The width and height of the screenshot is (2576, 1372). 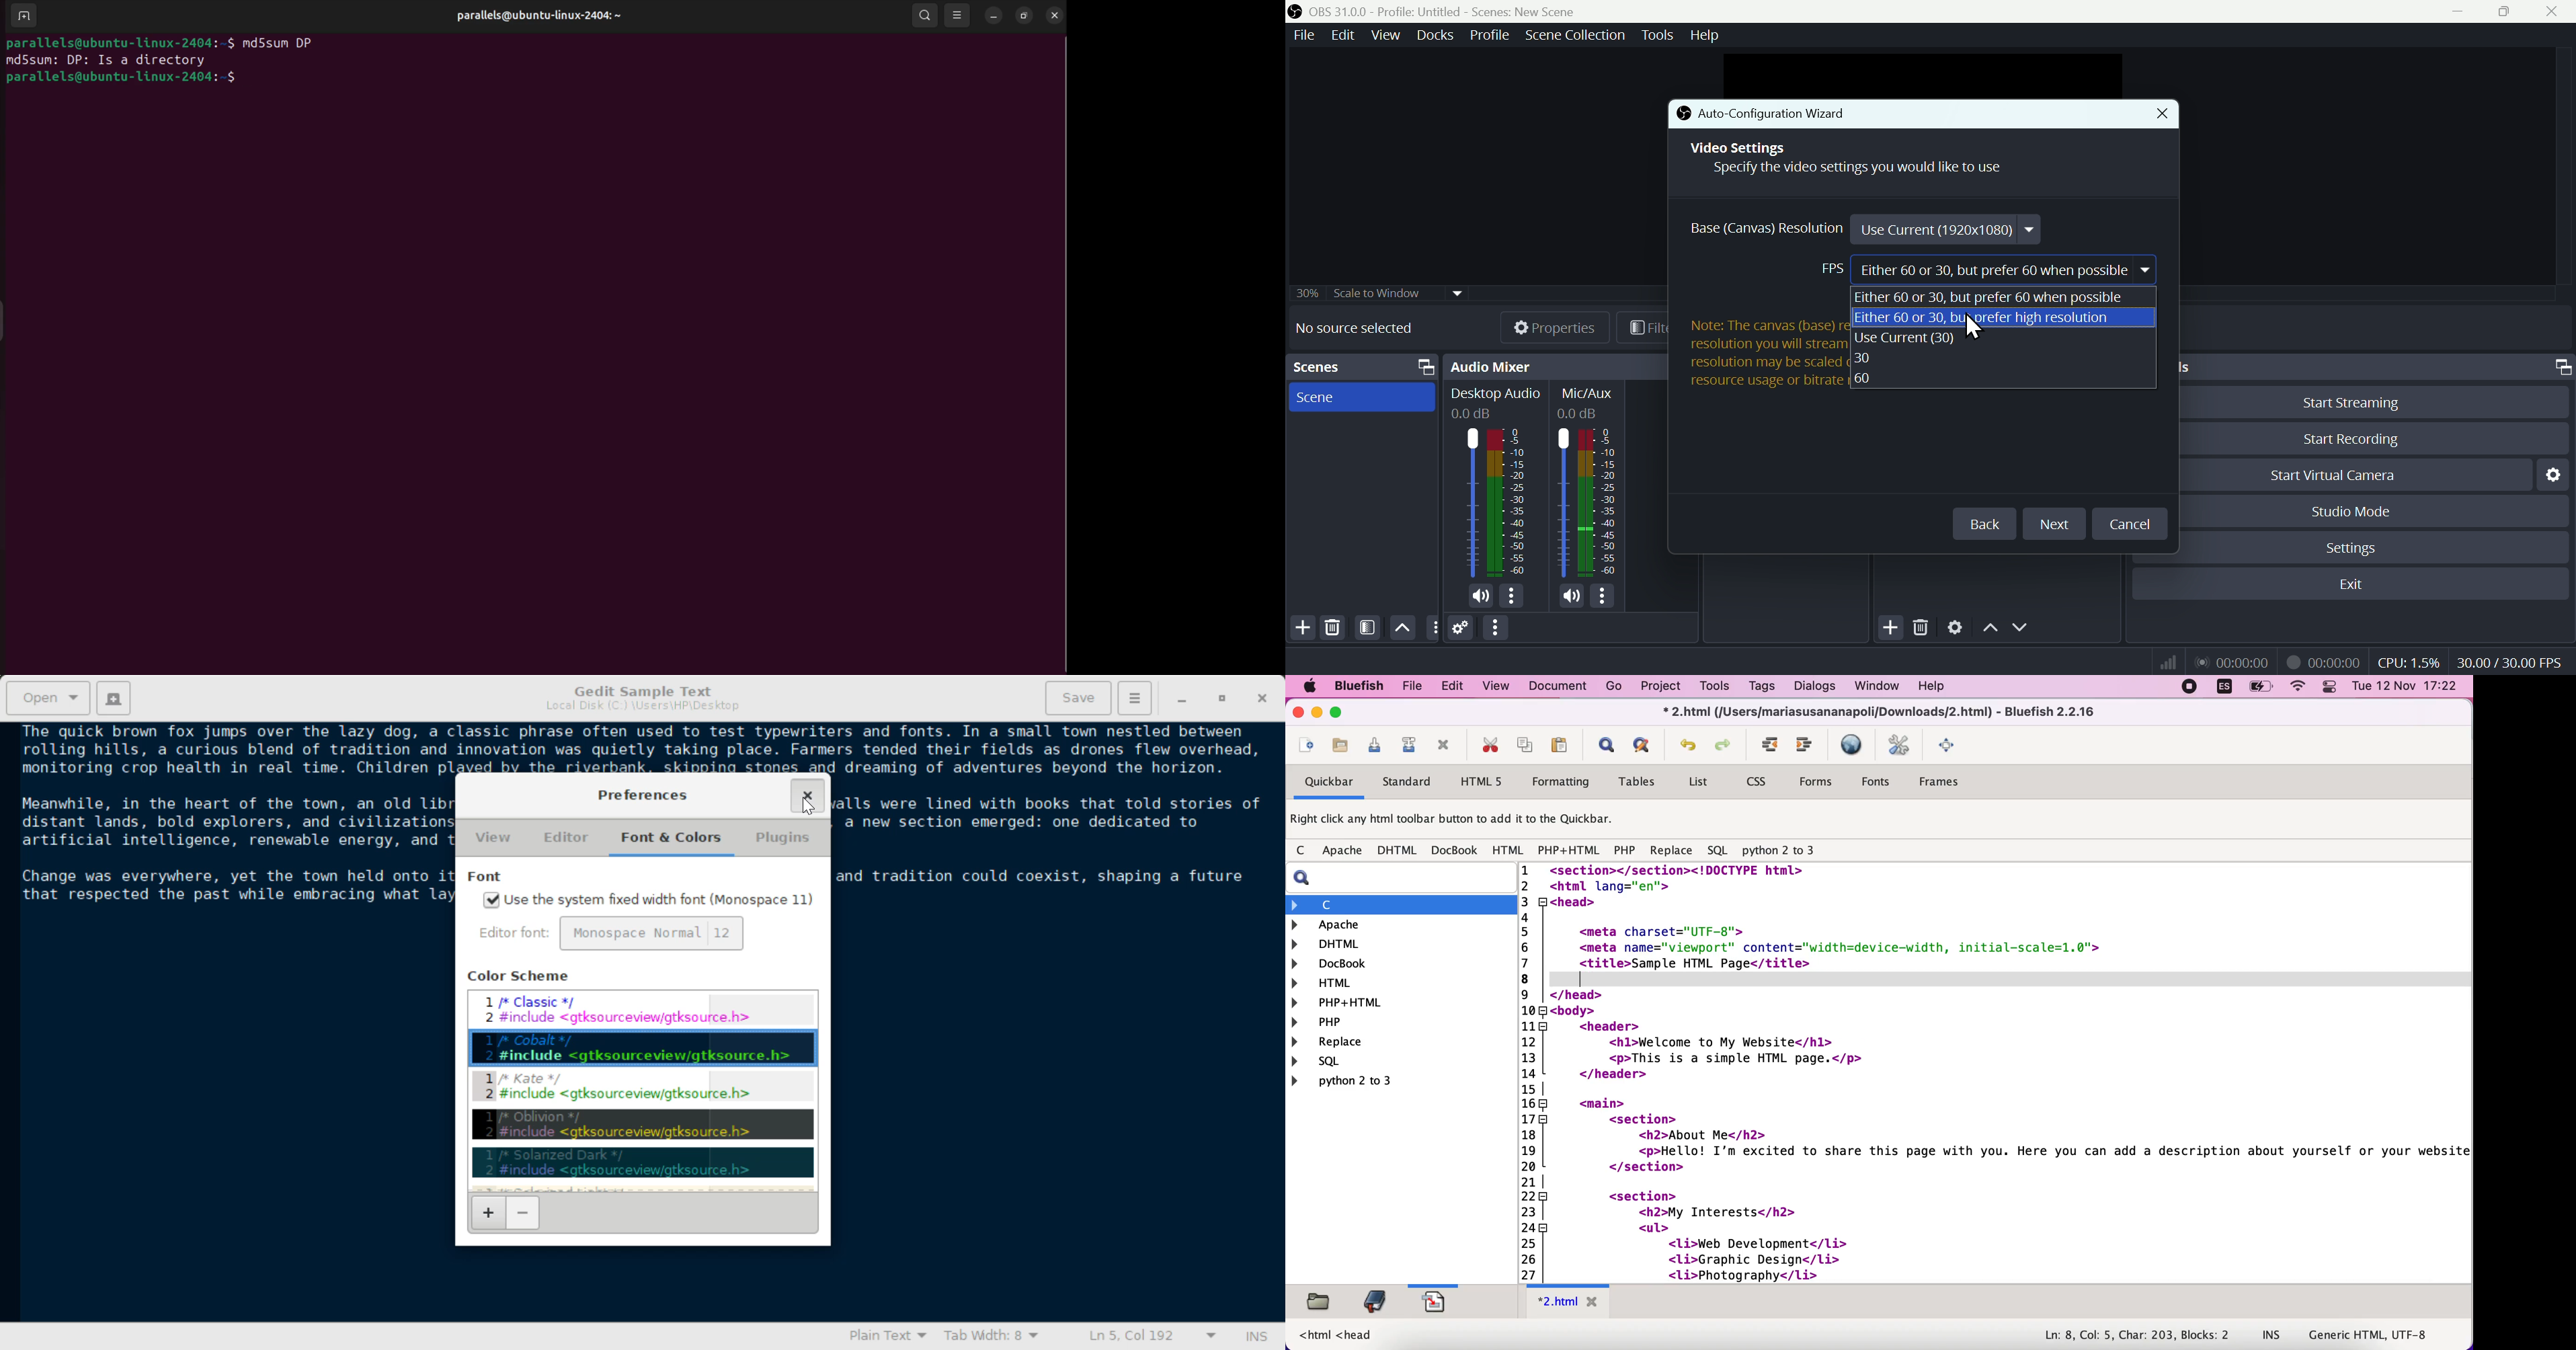 I want to click on options, so click(x=1511, y=596).